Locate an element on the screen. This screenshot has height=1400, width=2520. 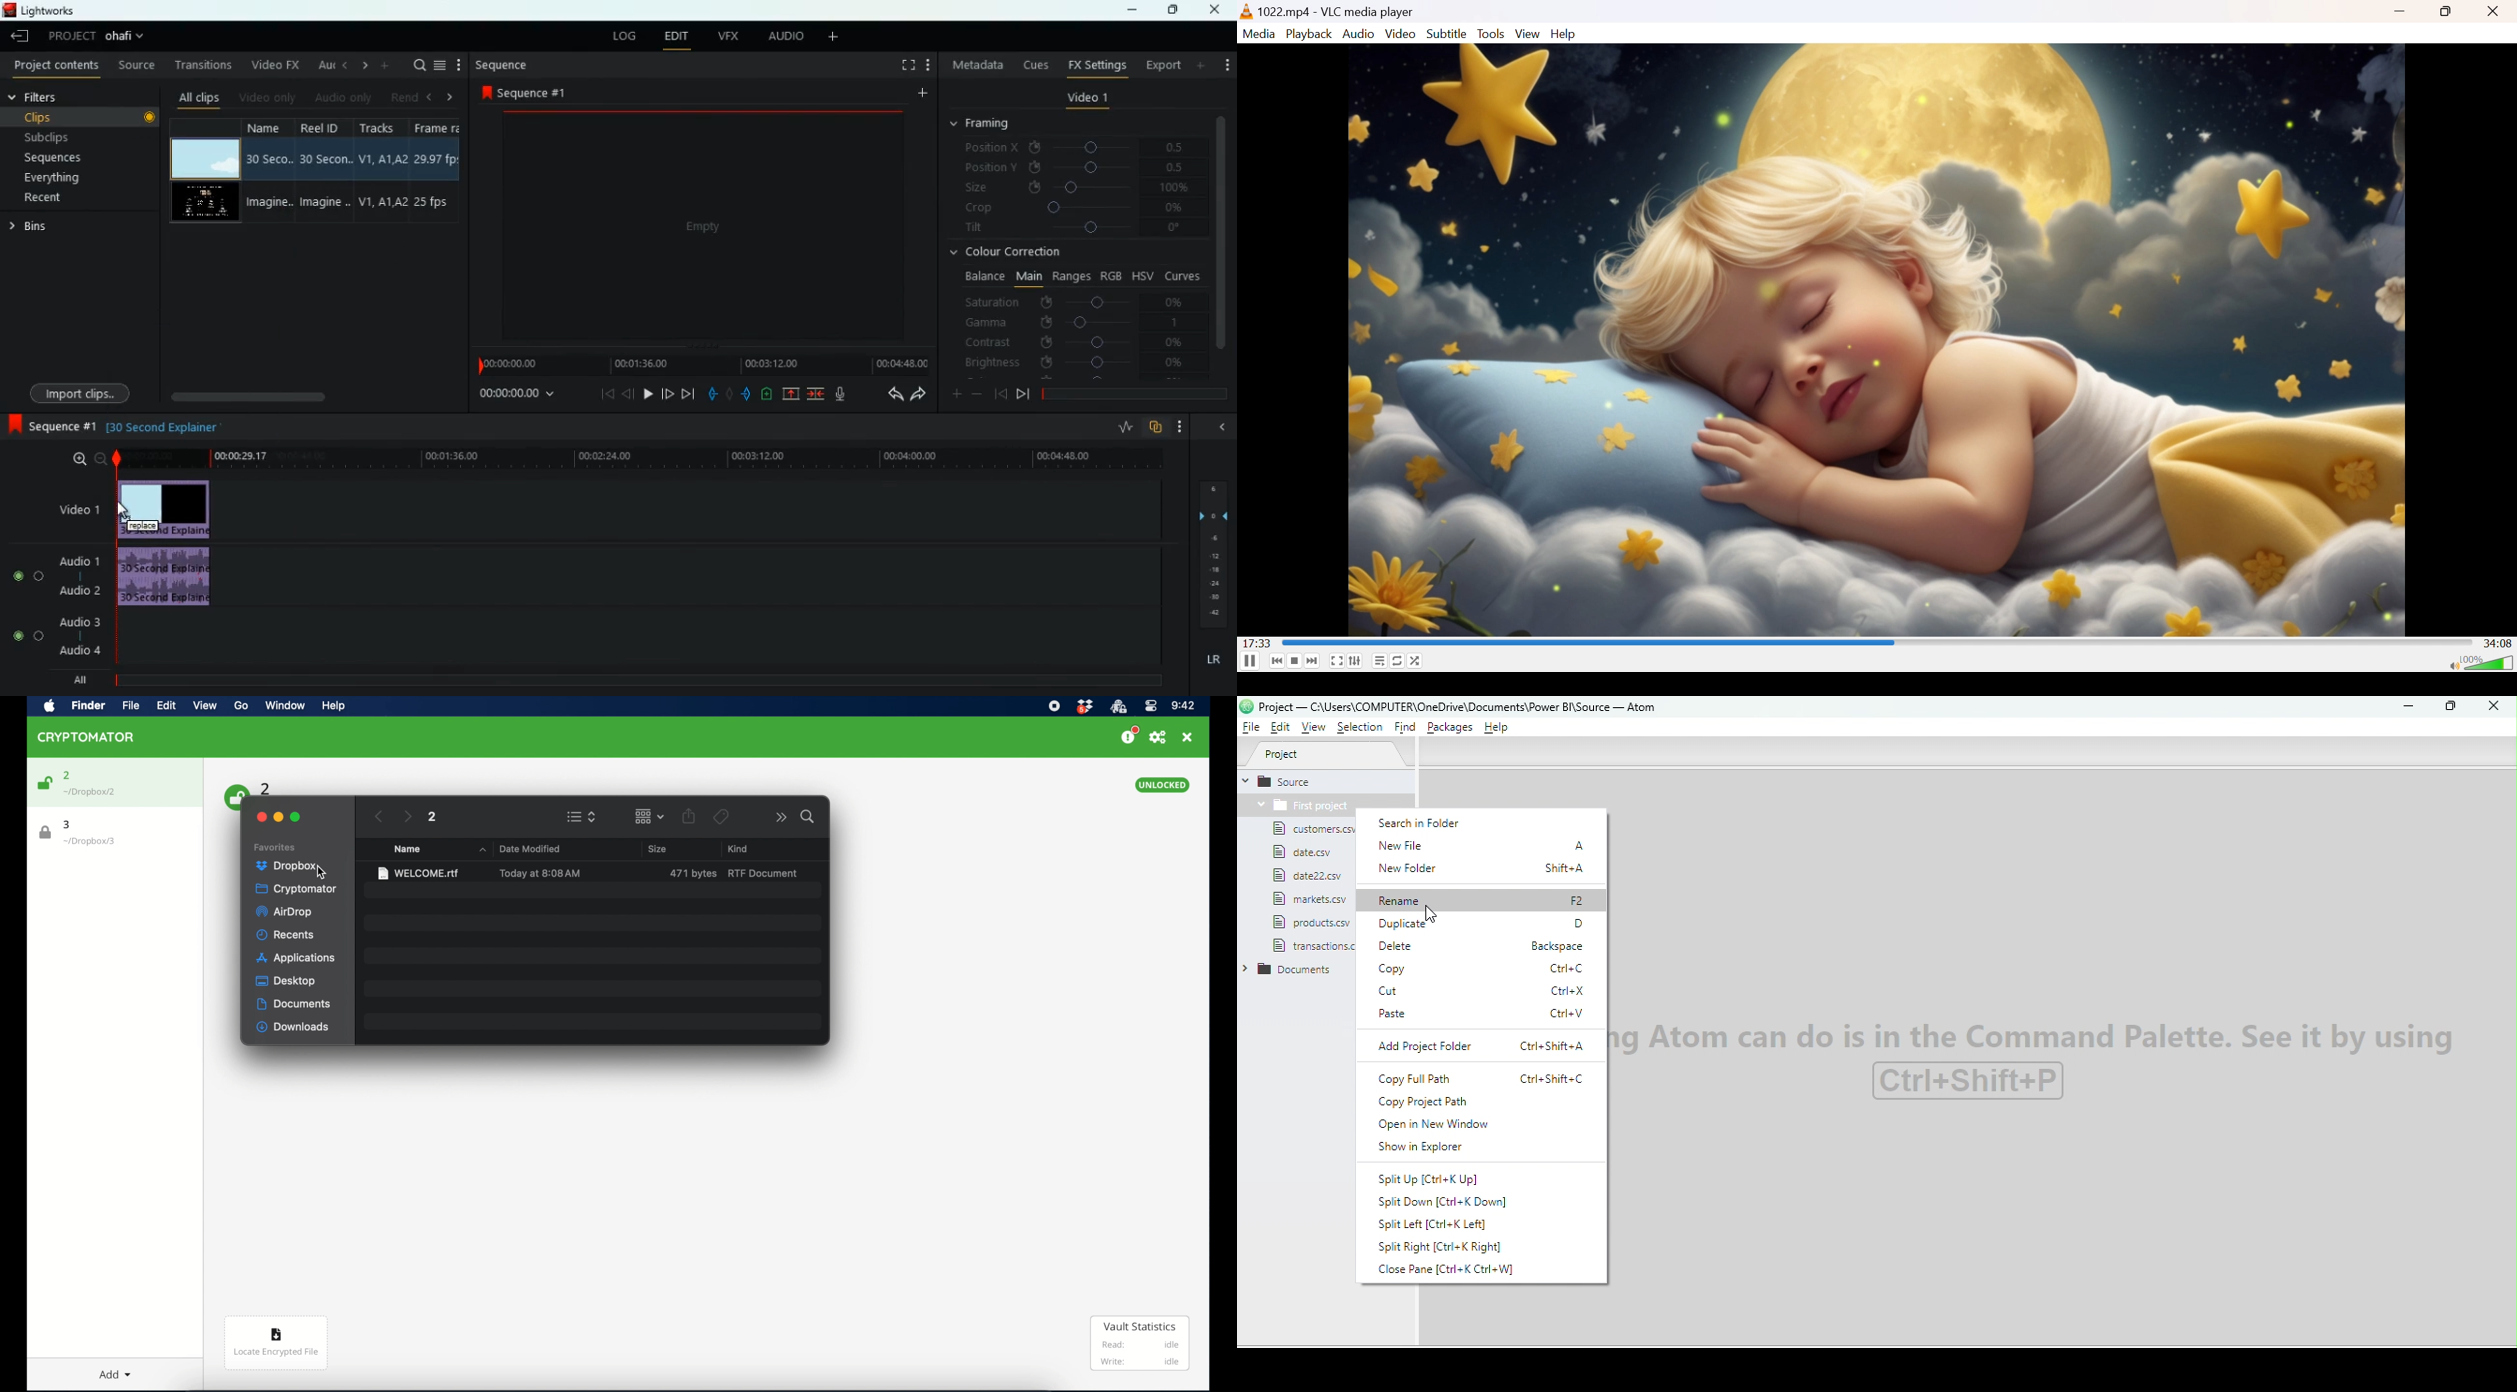
apple icon is located at coordinates (50, 706).